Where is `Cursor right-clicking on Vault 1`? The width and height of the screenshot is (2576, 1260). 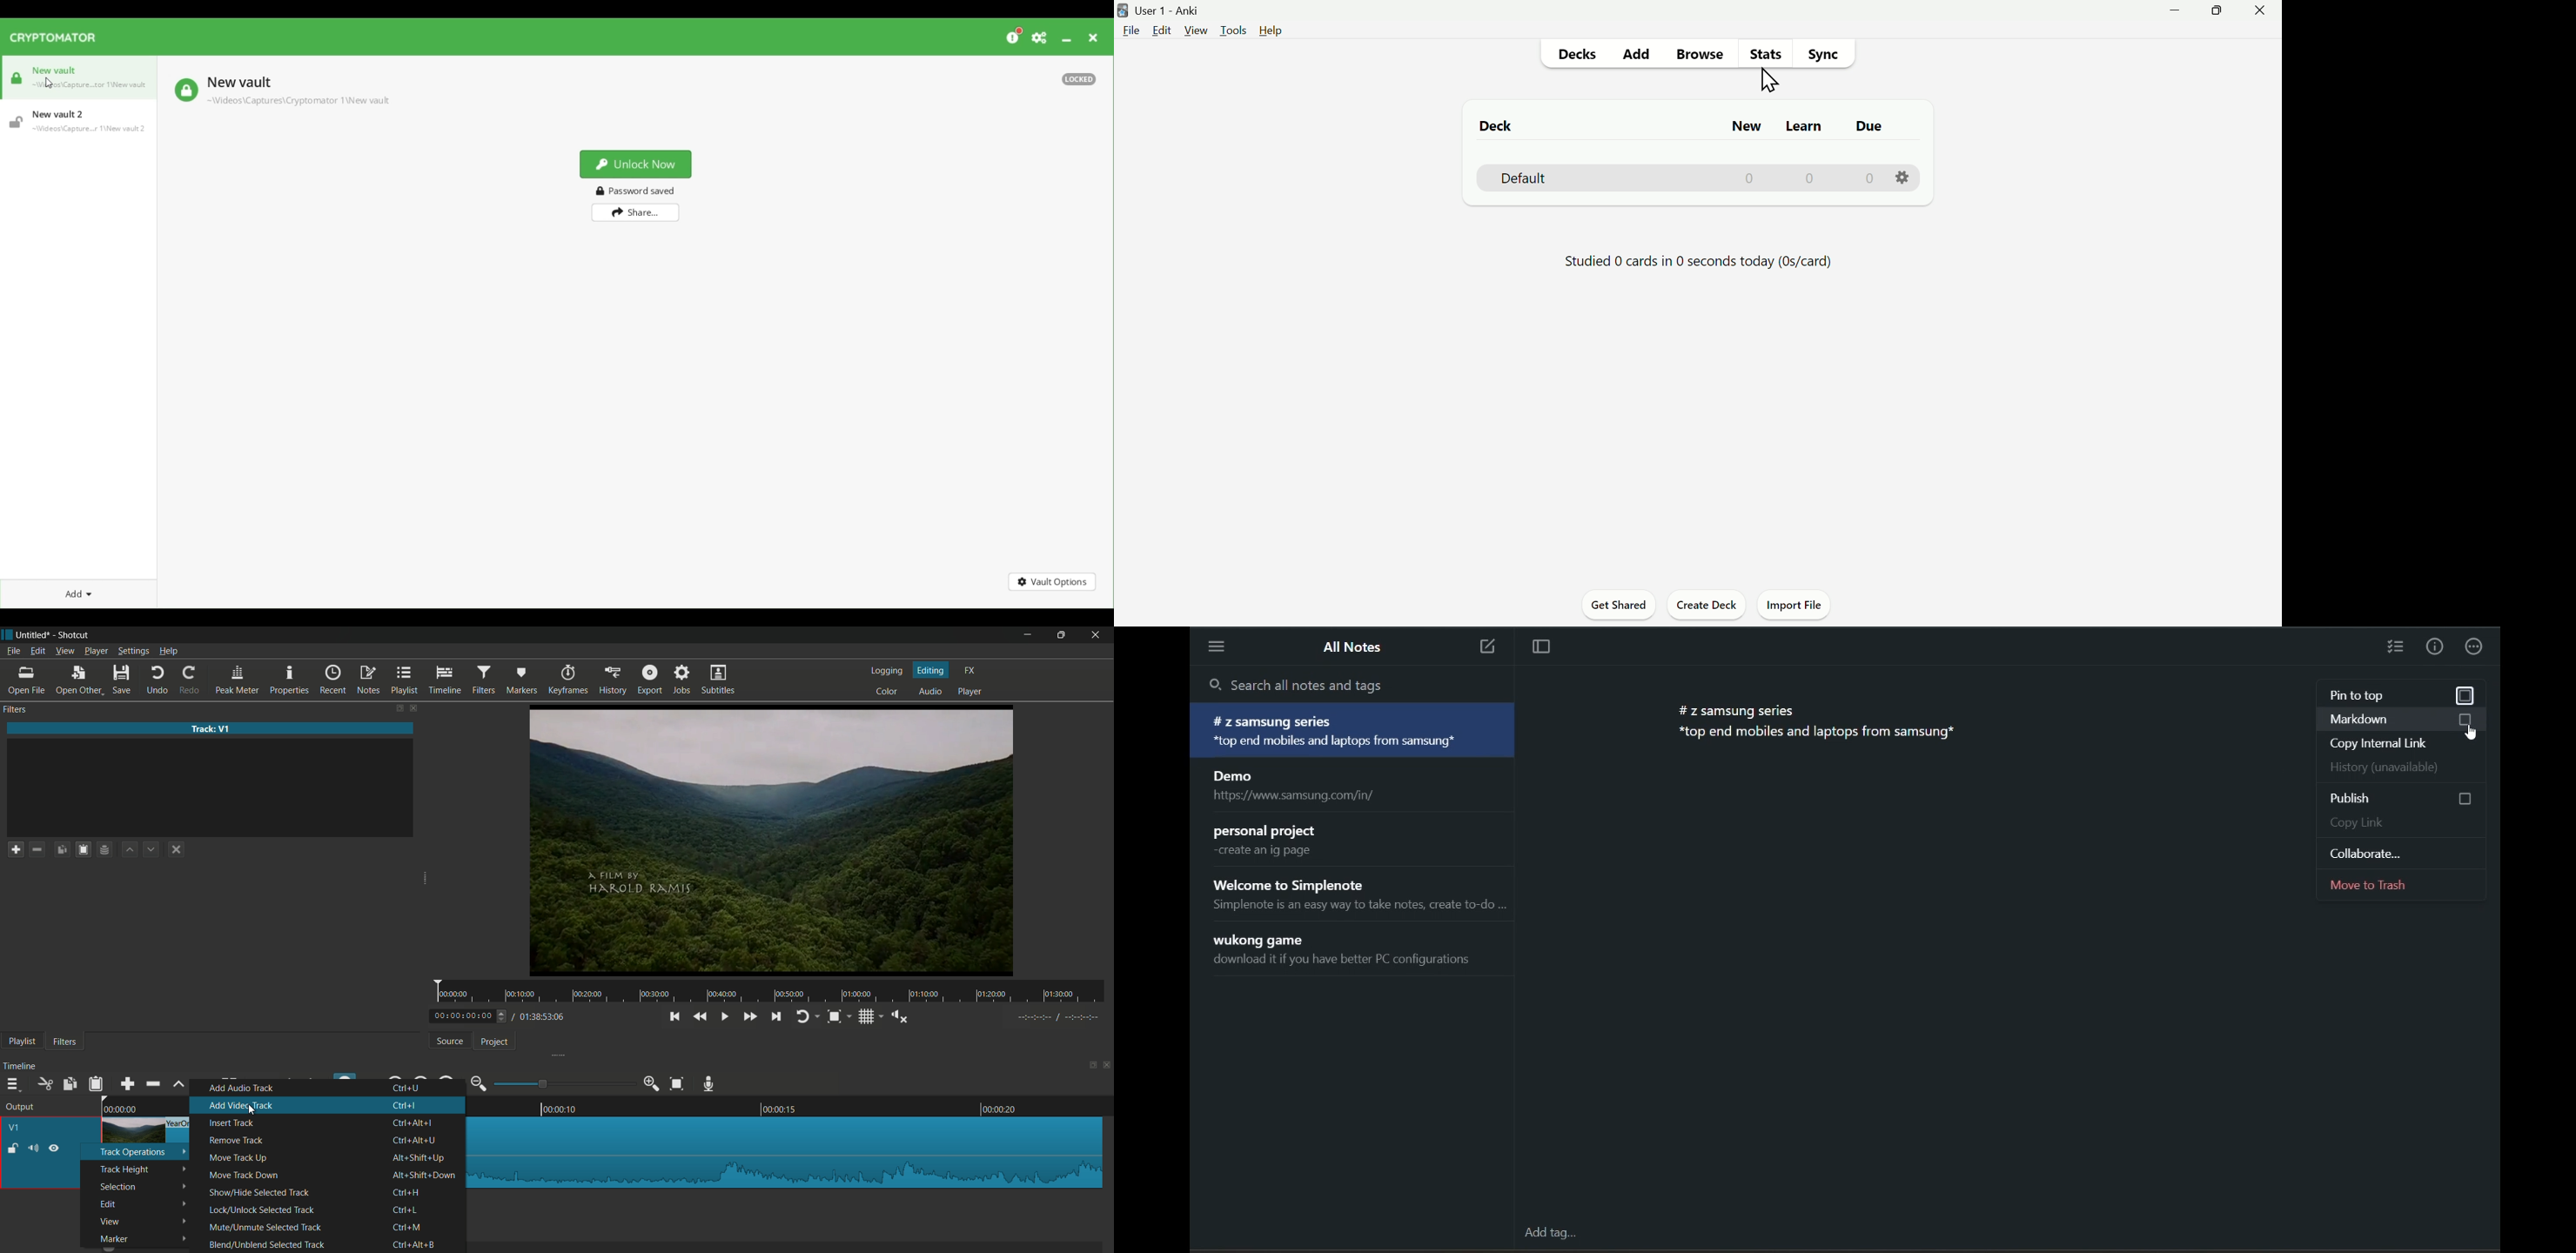
Cursor right-clicking on Vault 1 is located at coordinates (50, 83).